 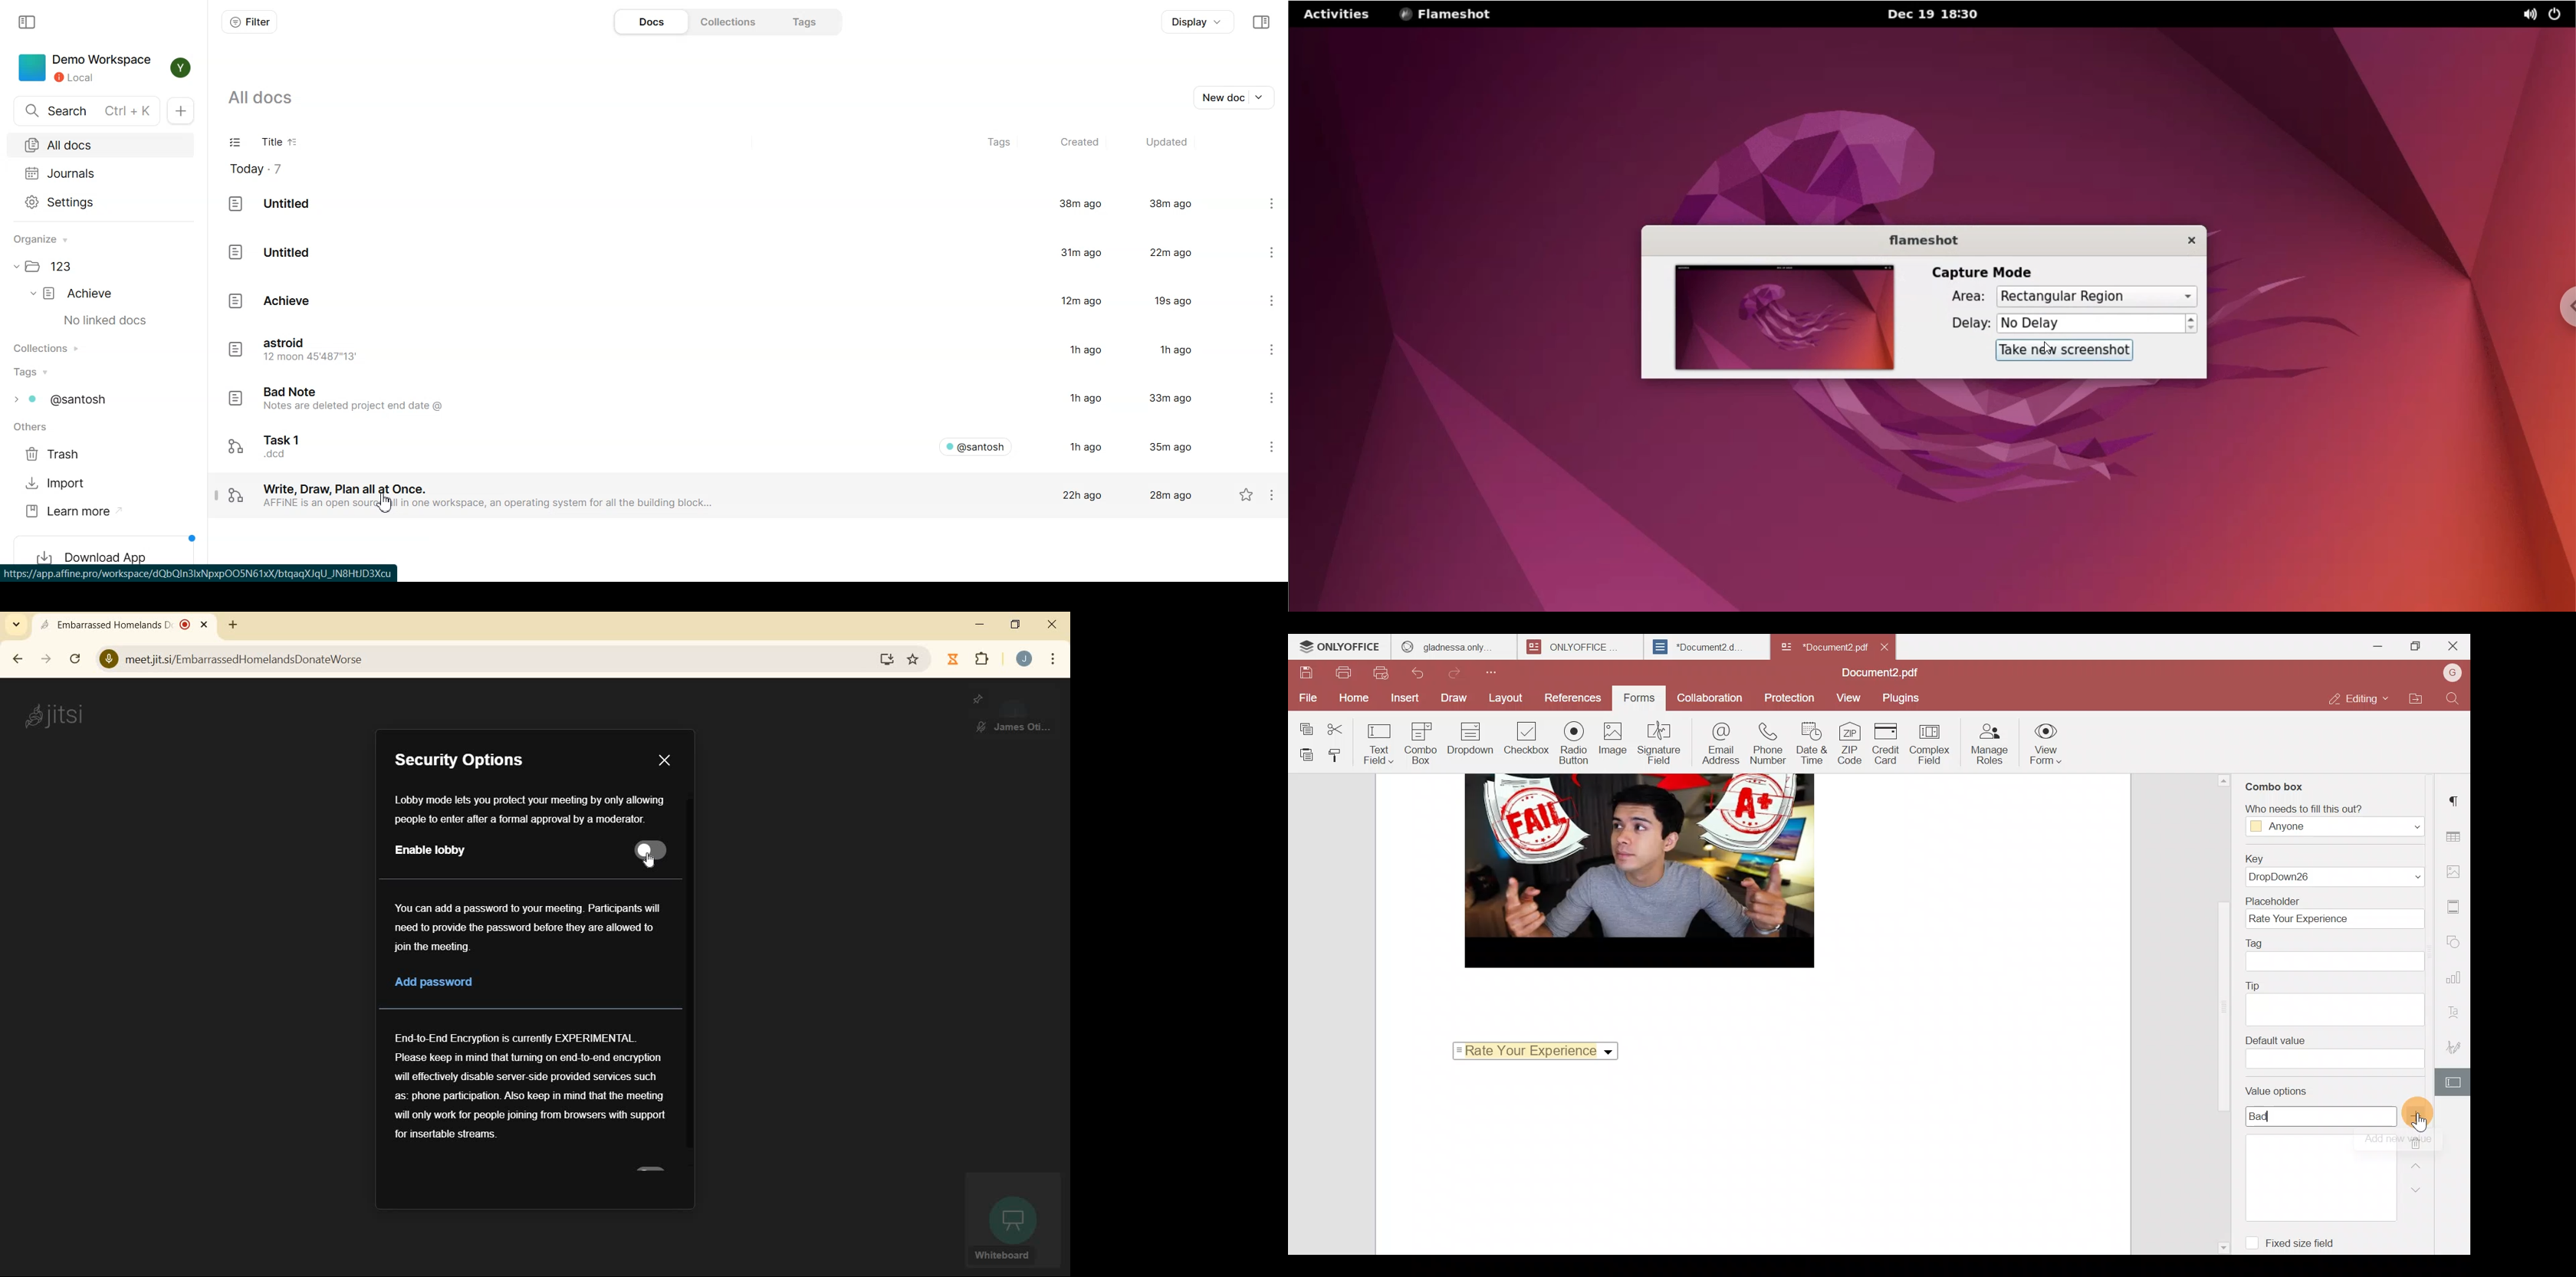 I want to click on extensions, so click(x=985, y=660).